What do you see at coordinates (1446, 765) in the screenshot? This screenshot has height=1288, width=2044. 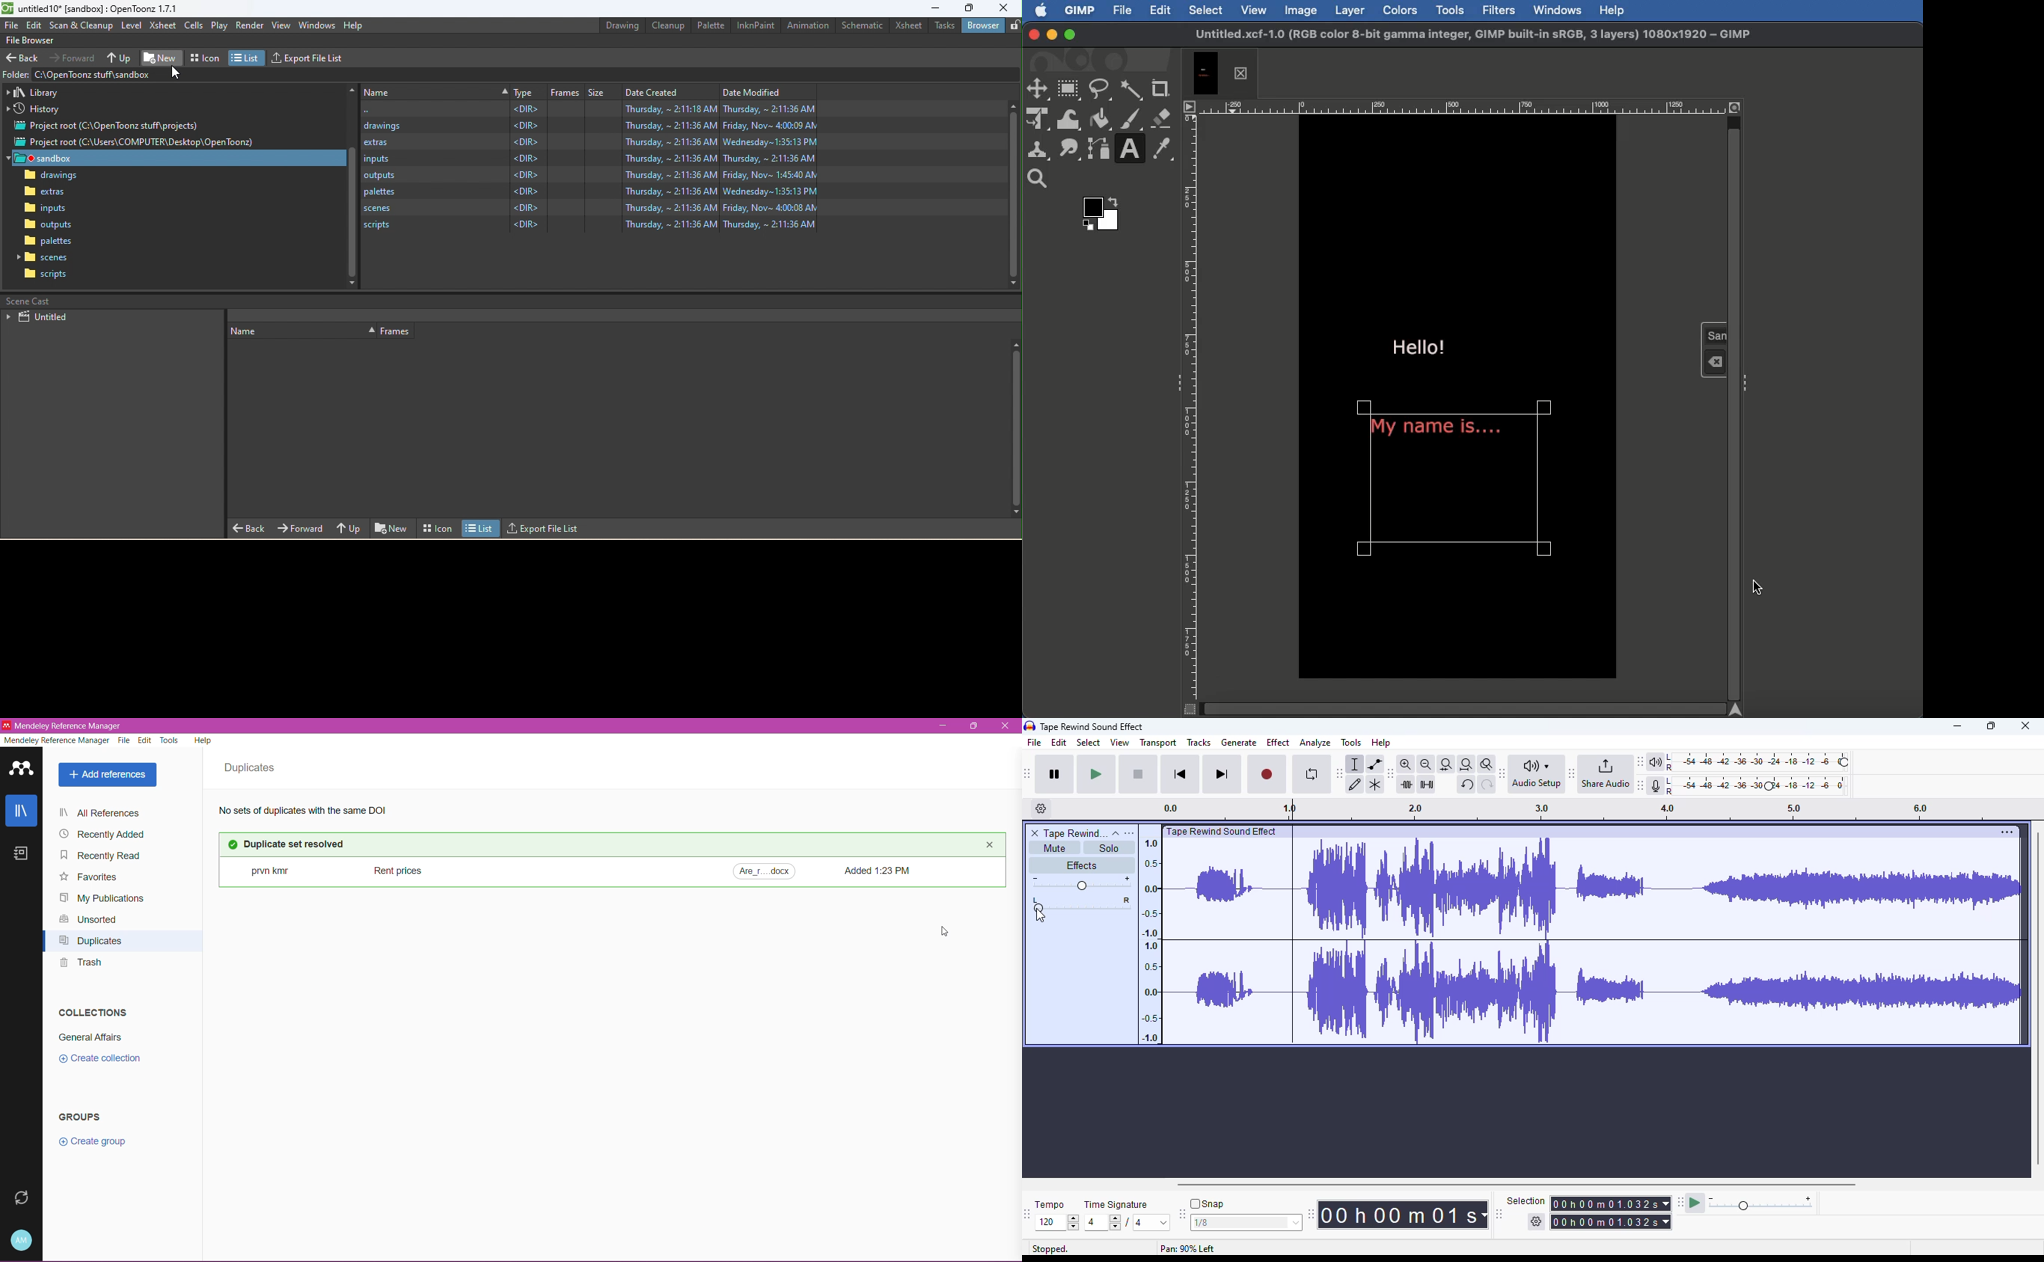 I see `fit selection to width` at bounding box center [1446, 765].